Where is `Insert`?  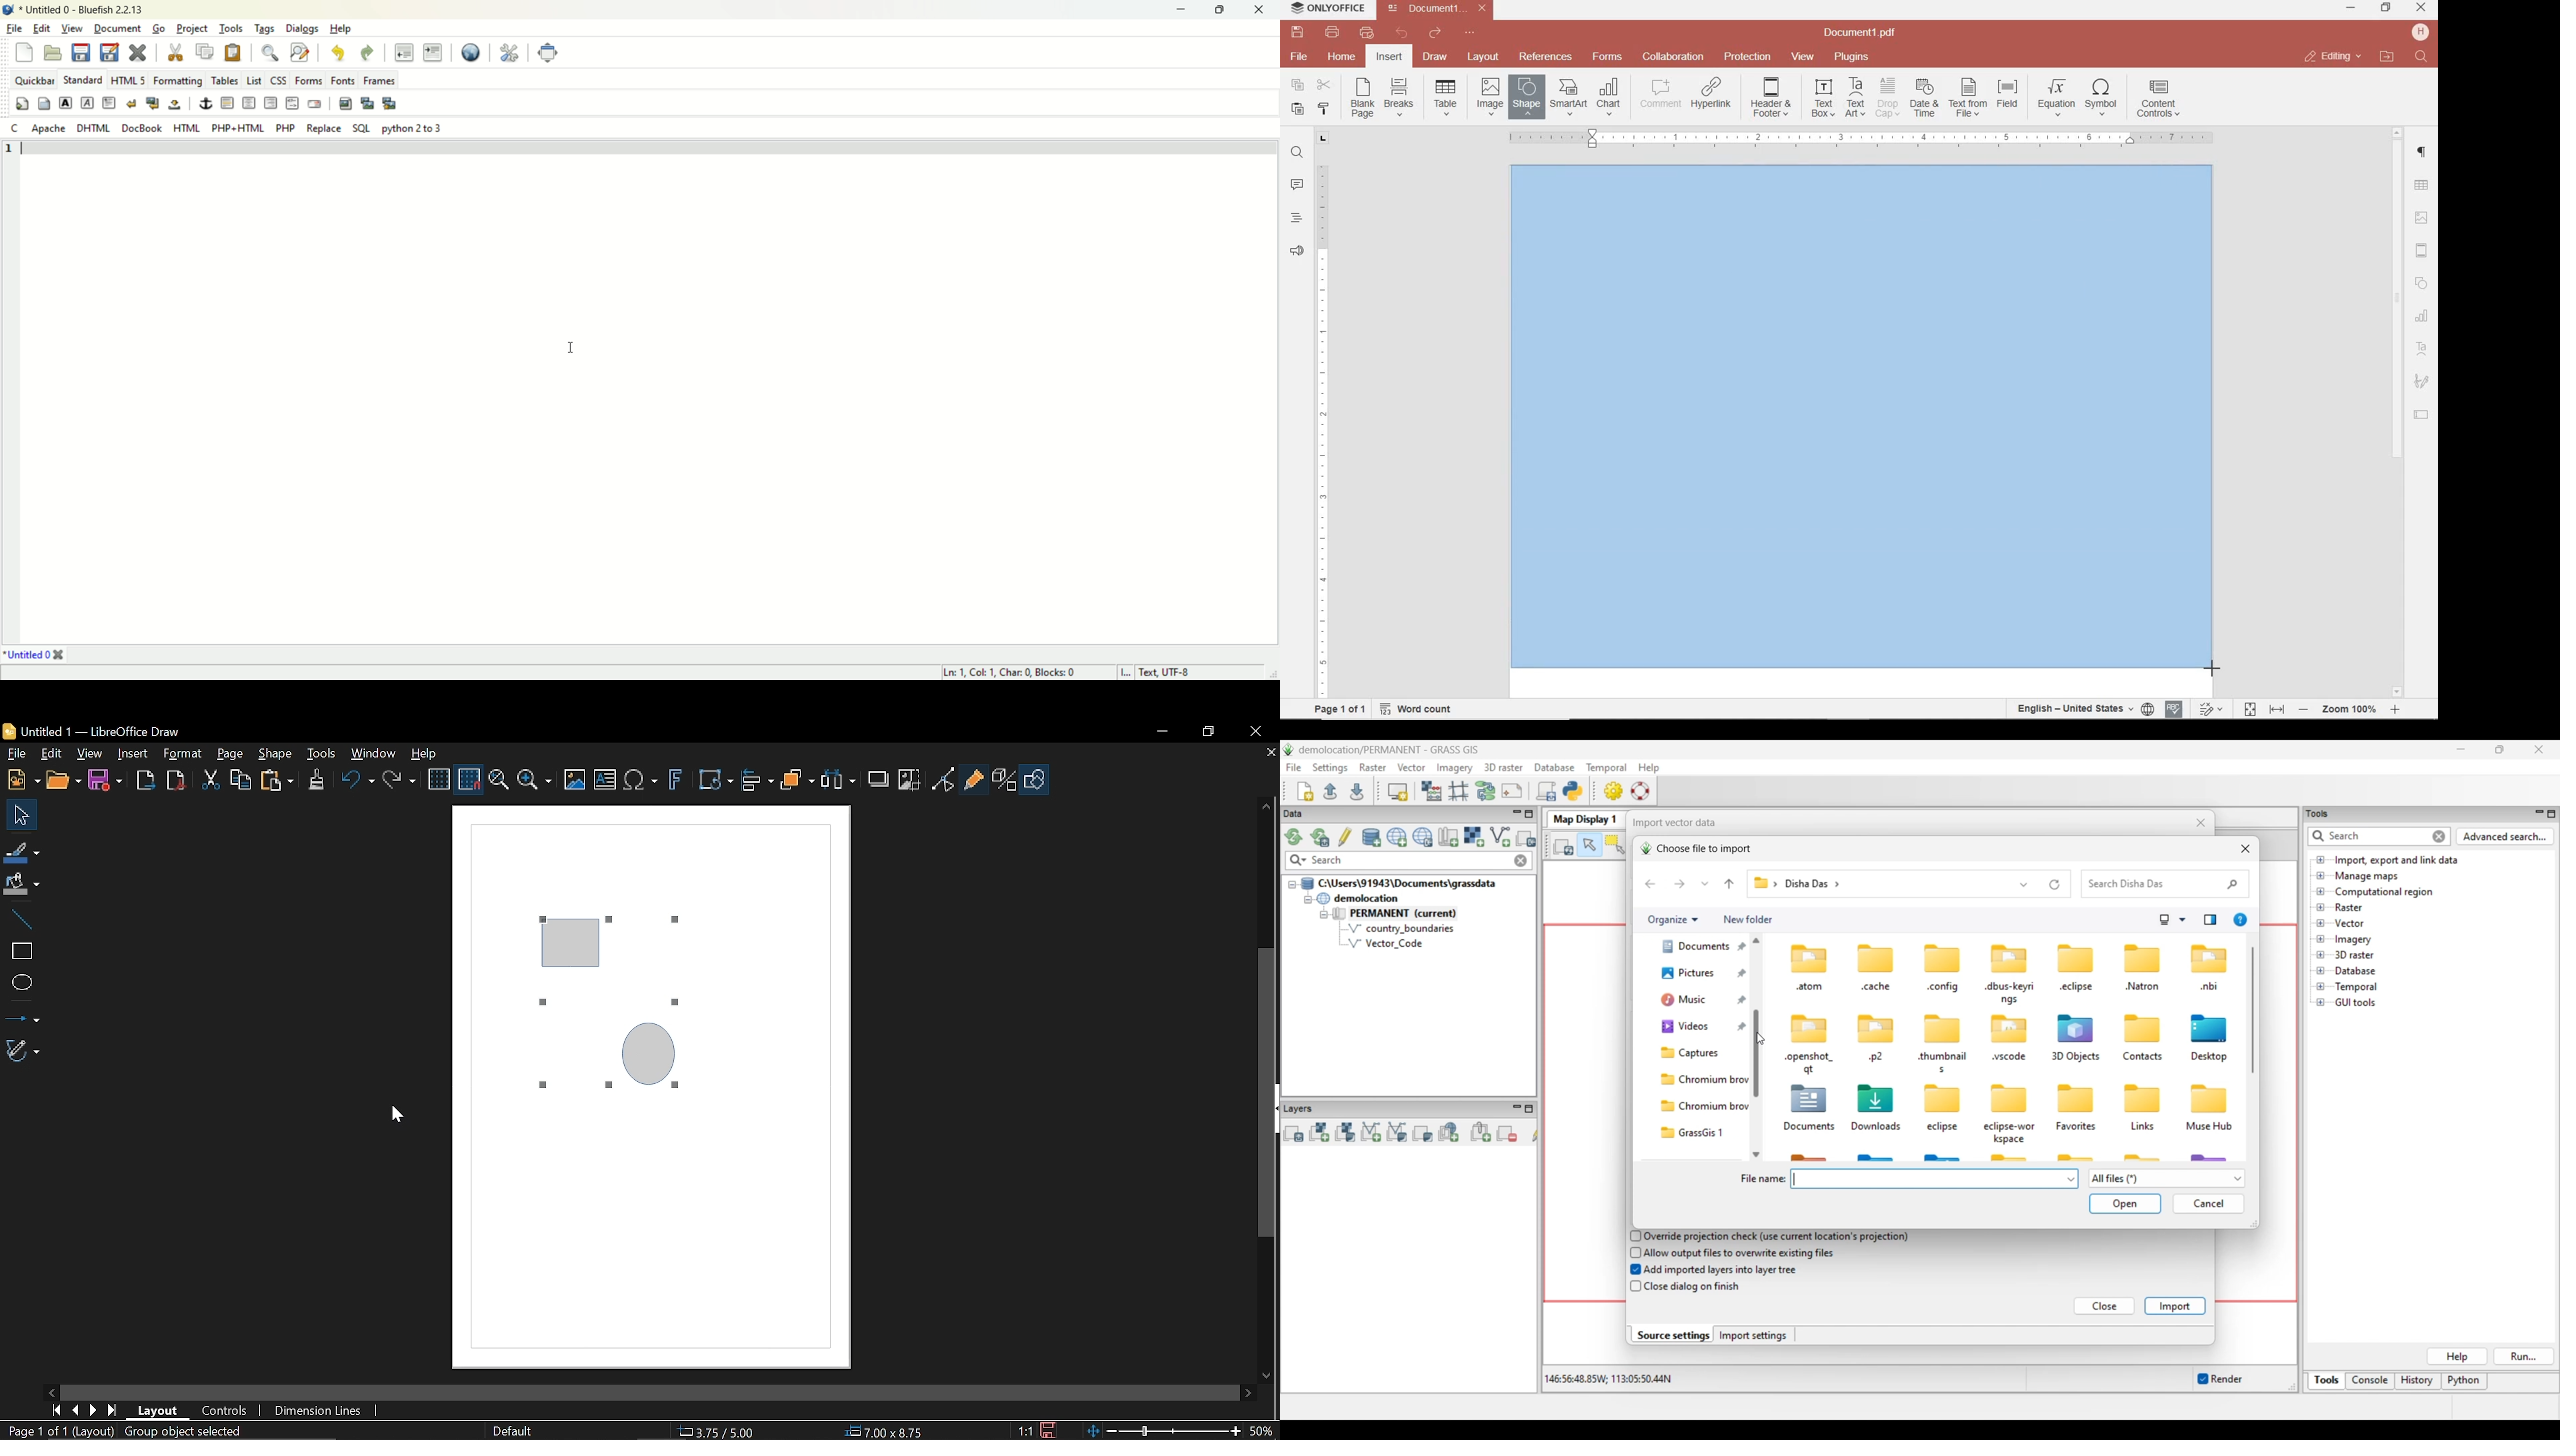
Insert is located at coordinates (132, 755).